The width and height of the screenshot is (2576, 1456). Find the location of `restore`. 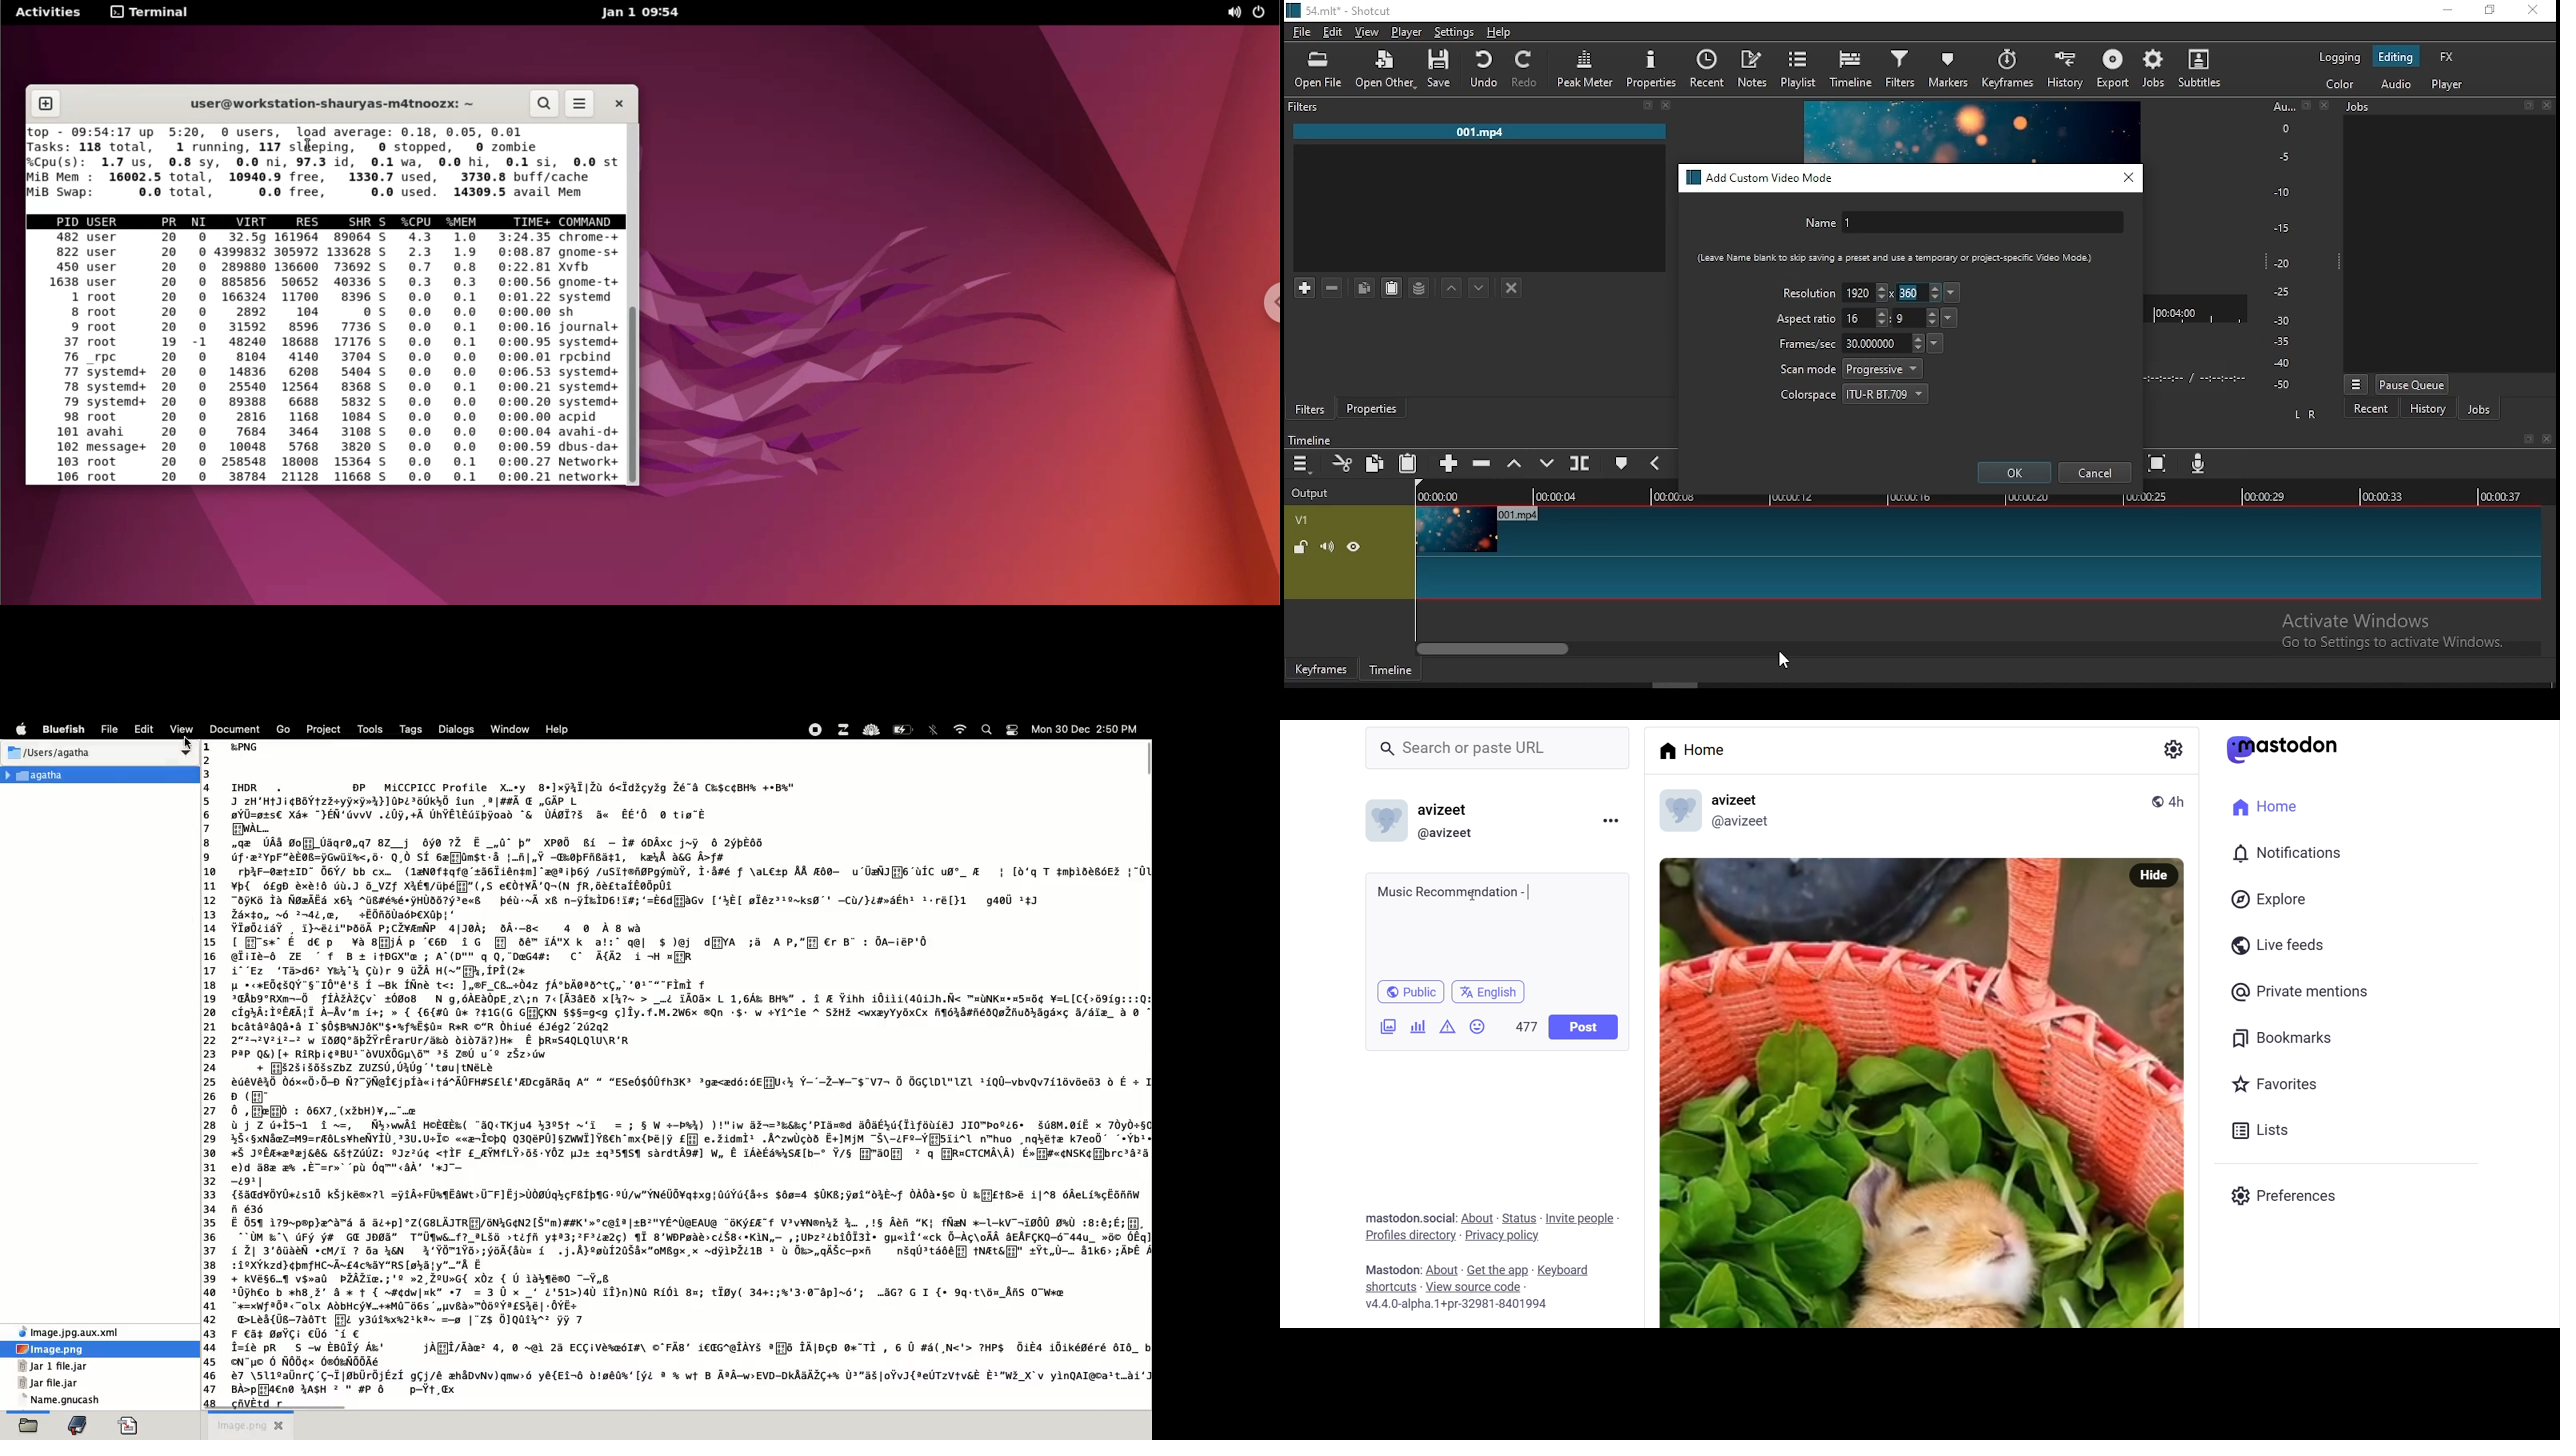

restore is located at coordinates (2488, 11).